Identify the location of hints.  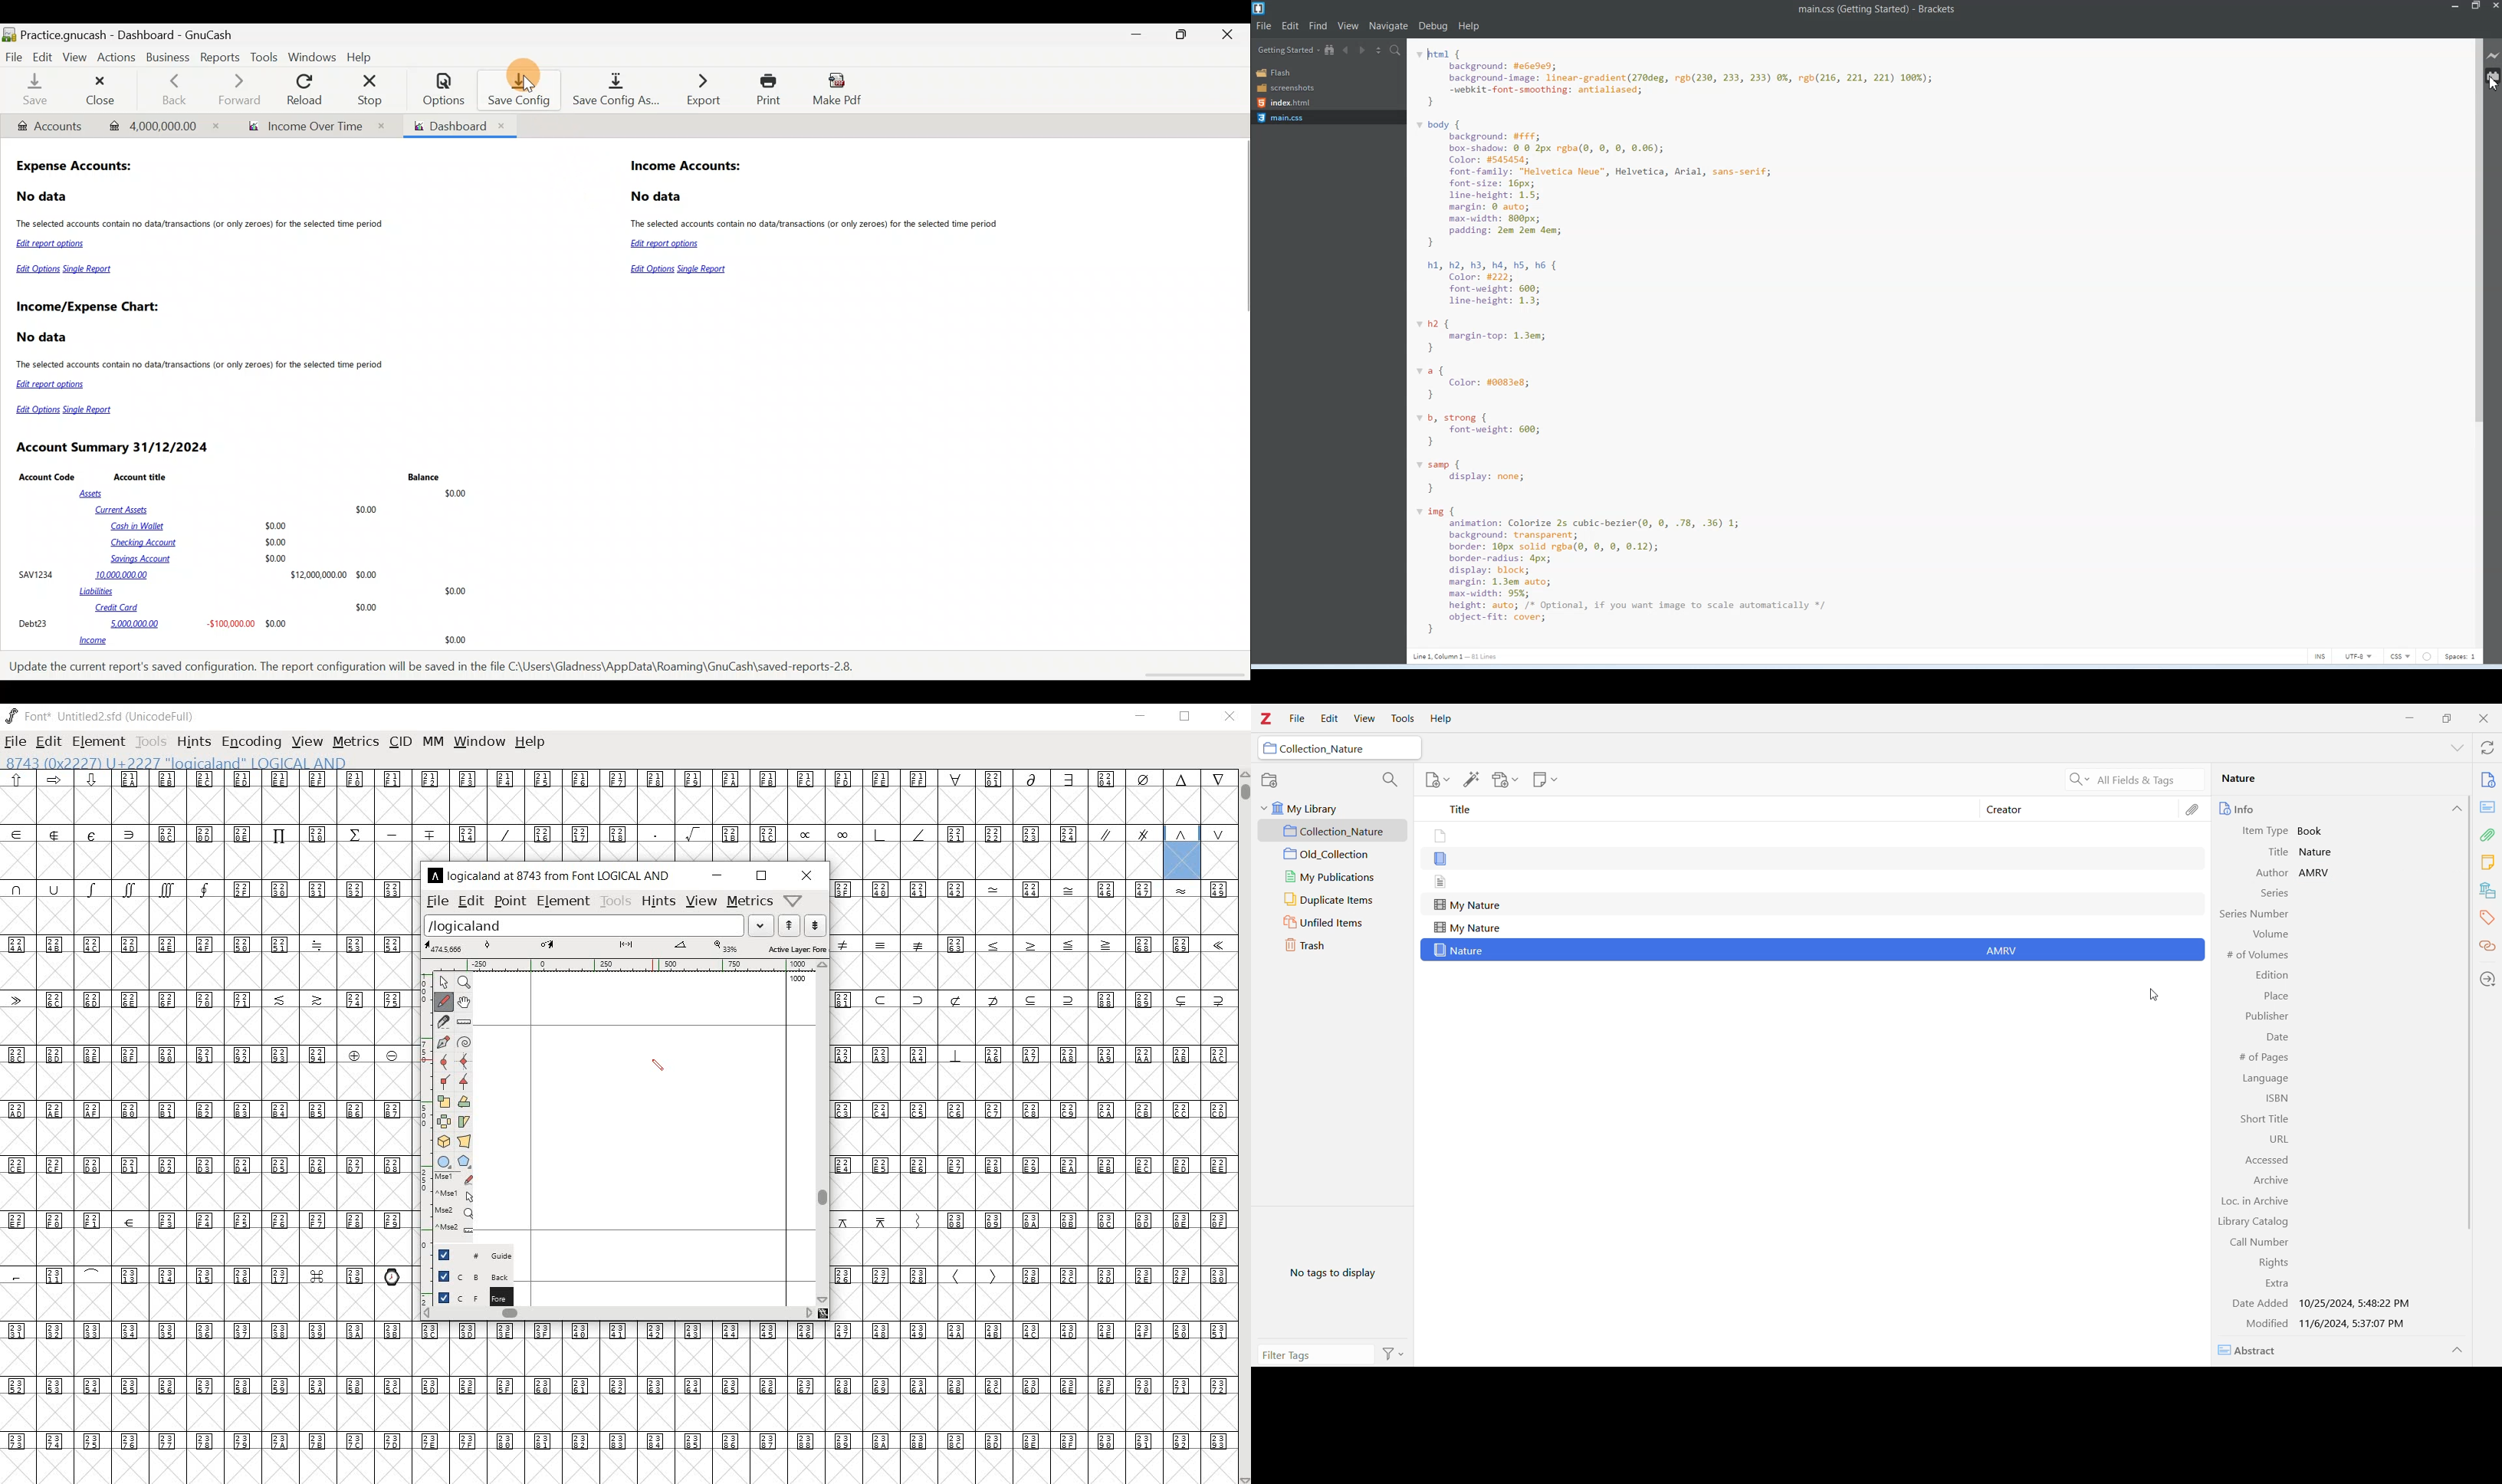
(657, 903).